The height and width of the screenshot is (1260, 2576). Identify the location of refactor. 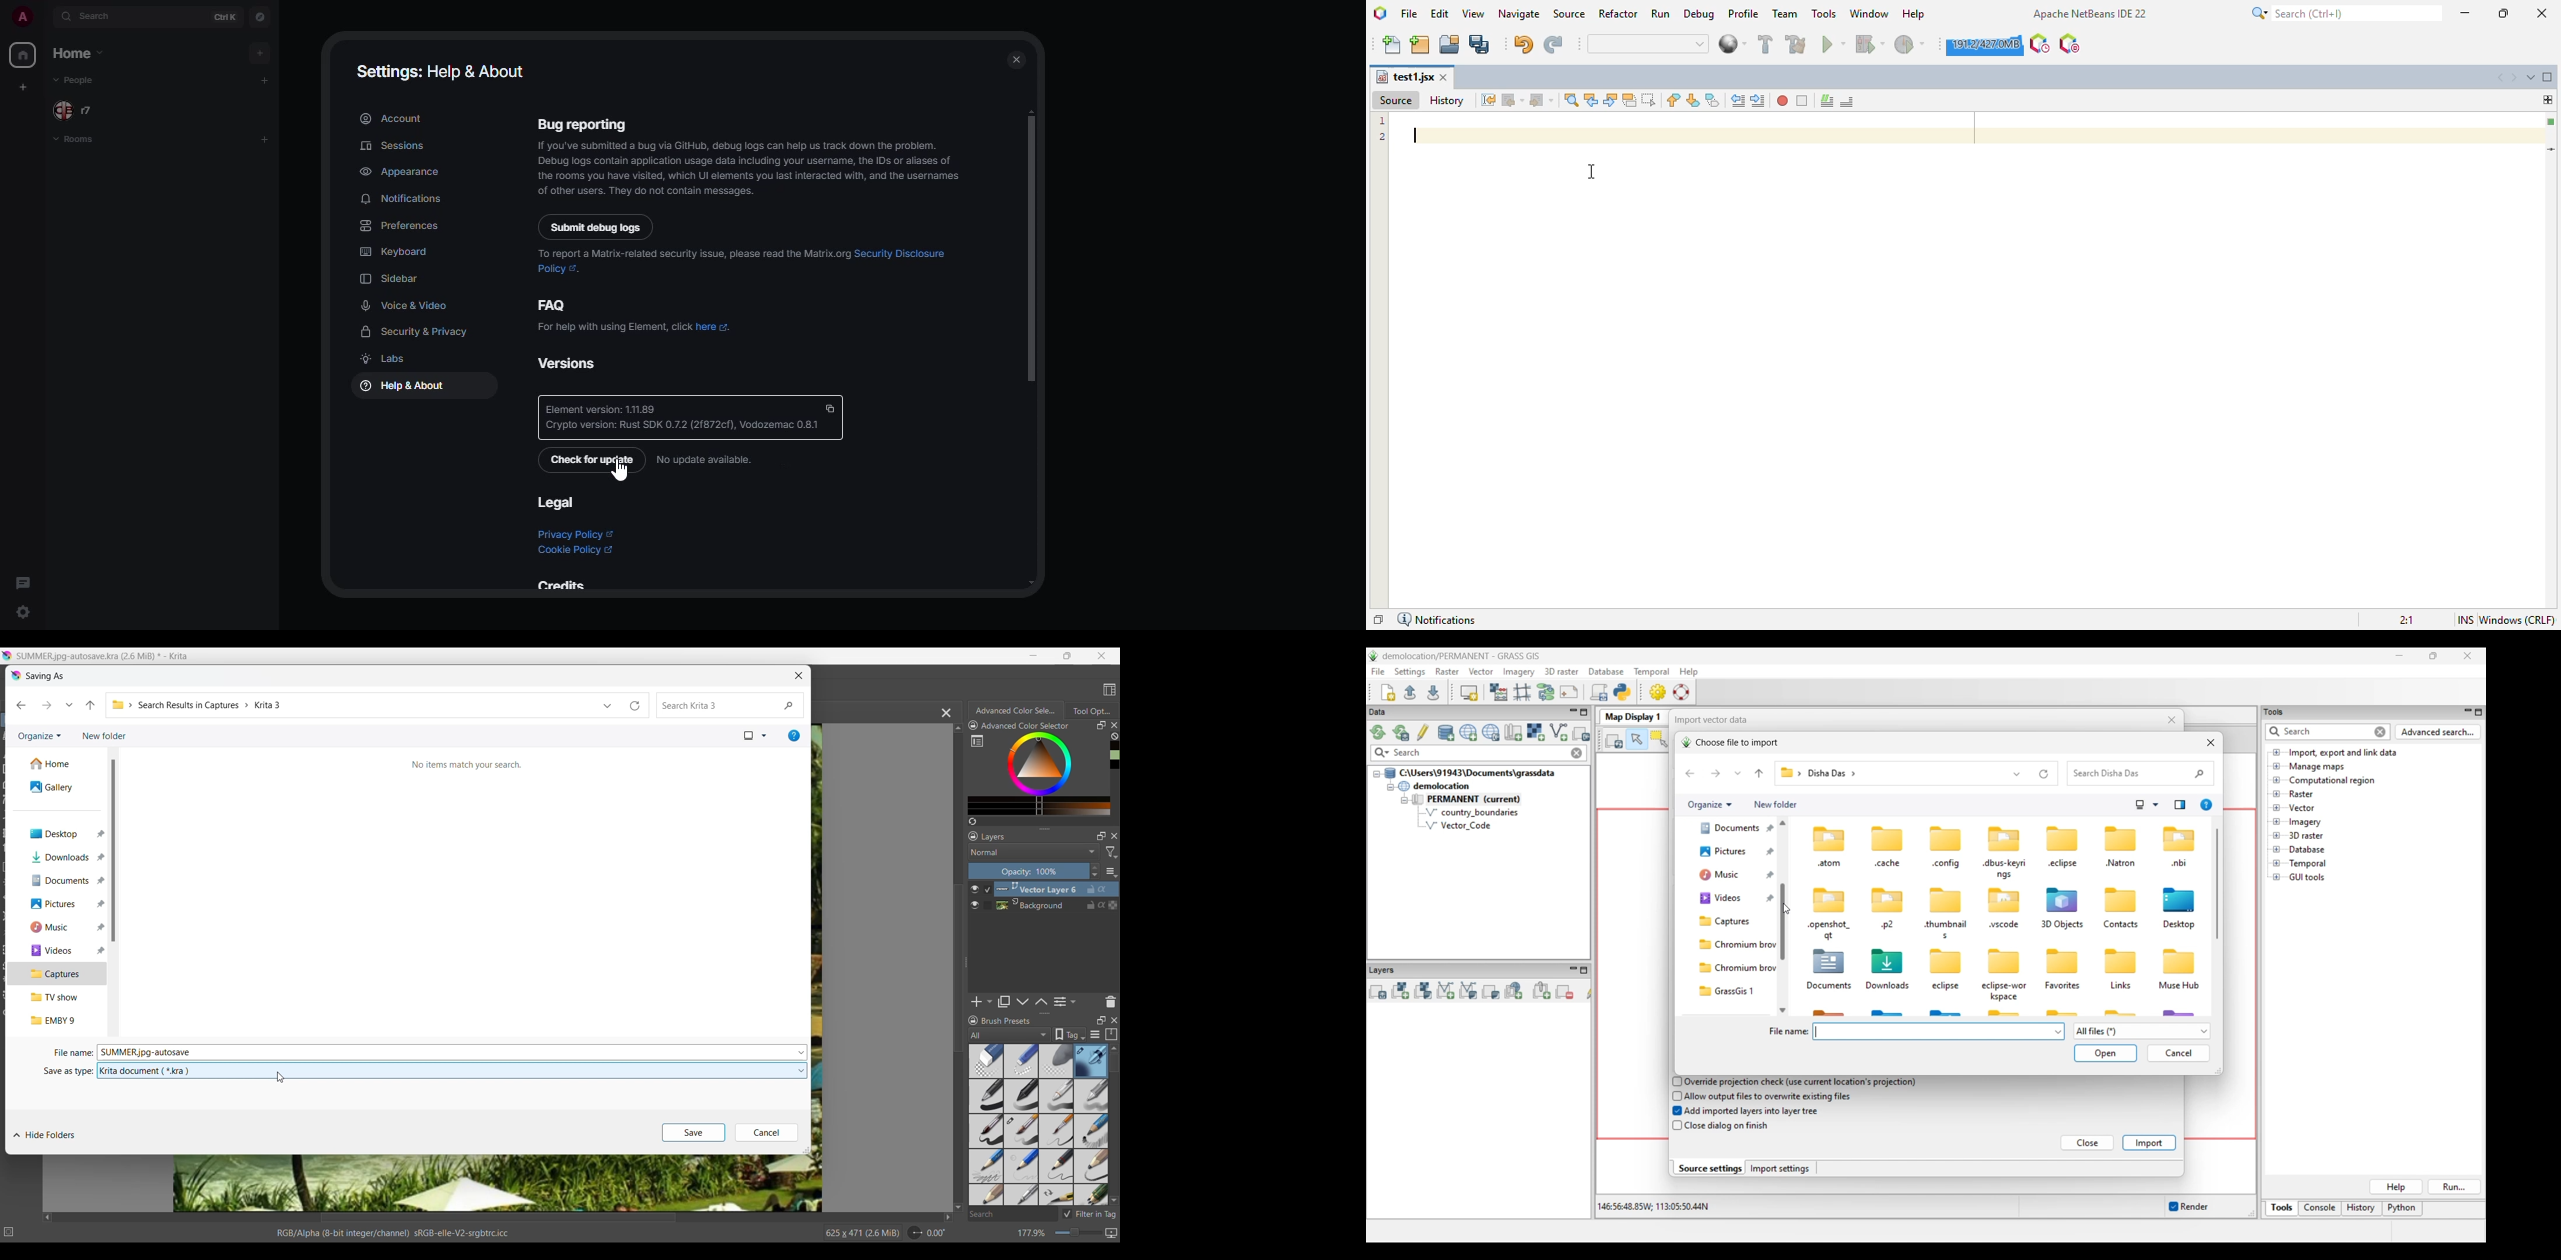
(1619, 13).